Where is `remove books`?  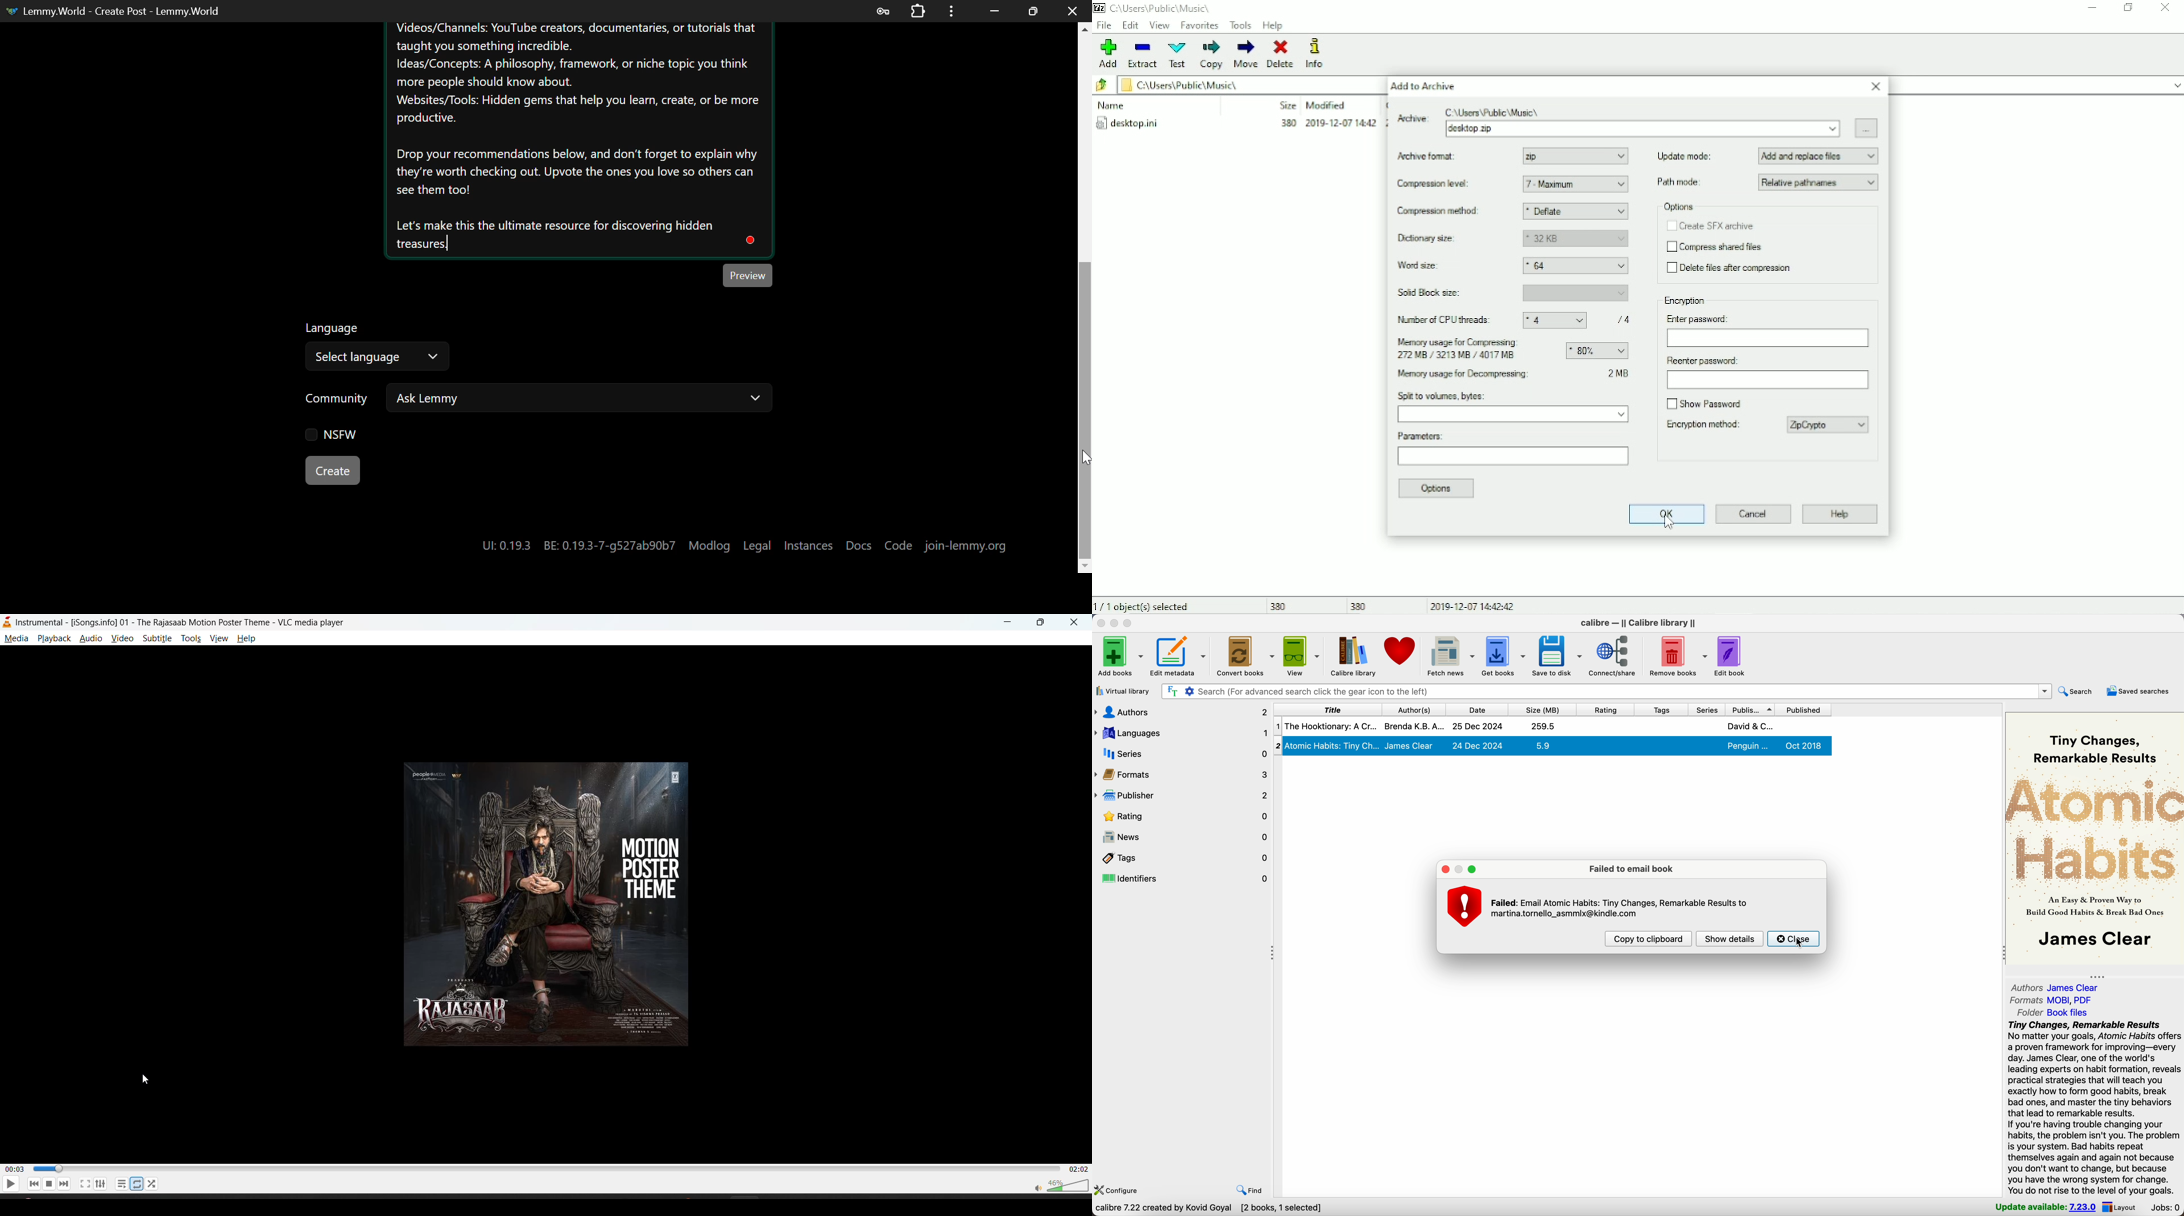 remove books is located at coordinates (1676, 655).